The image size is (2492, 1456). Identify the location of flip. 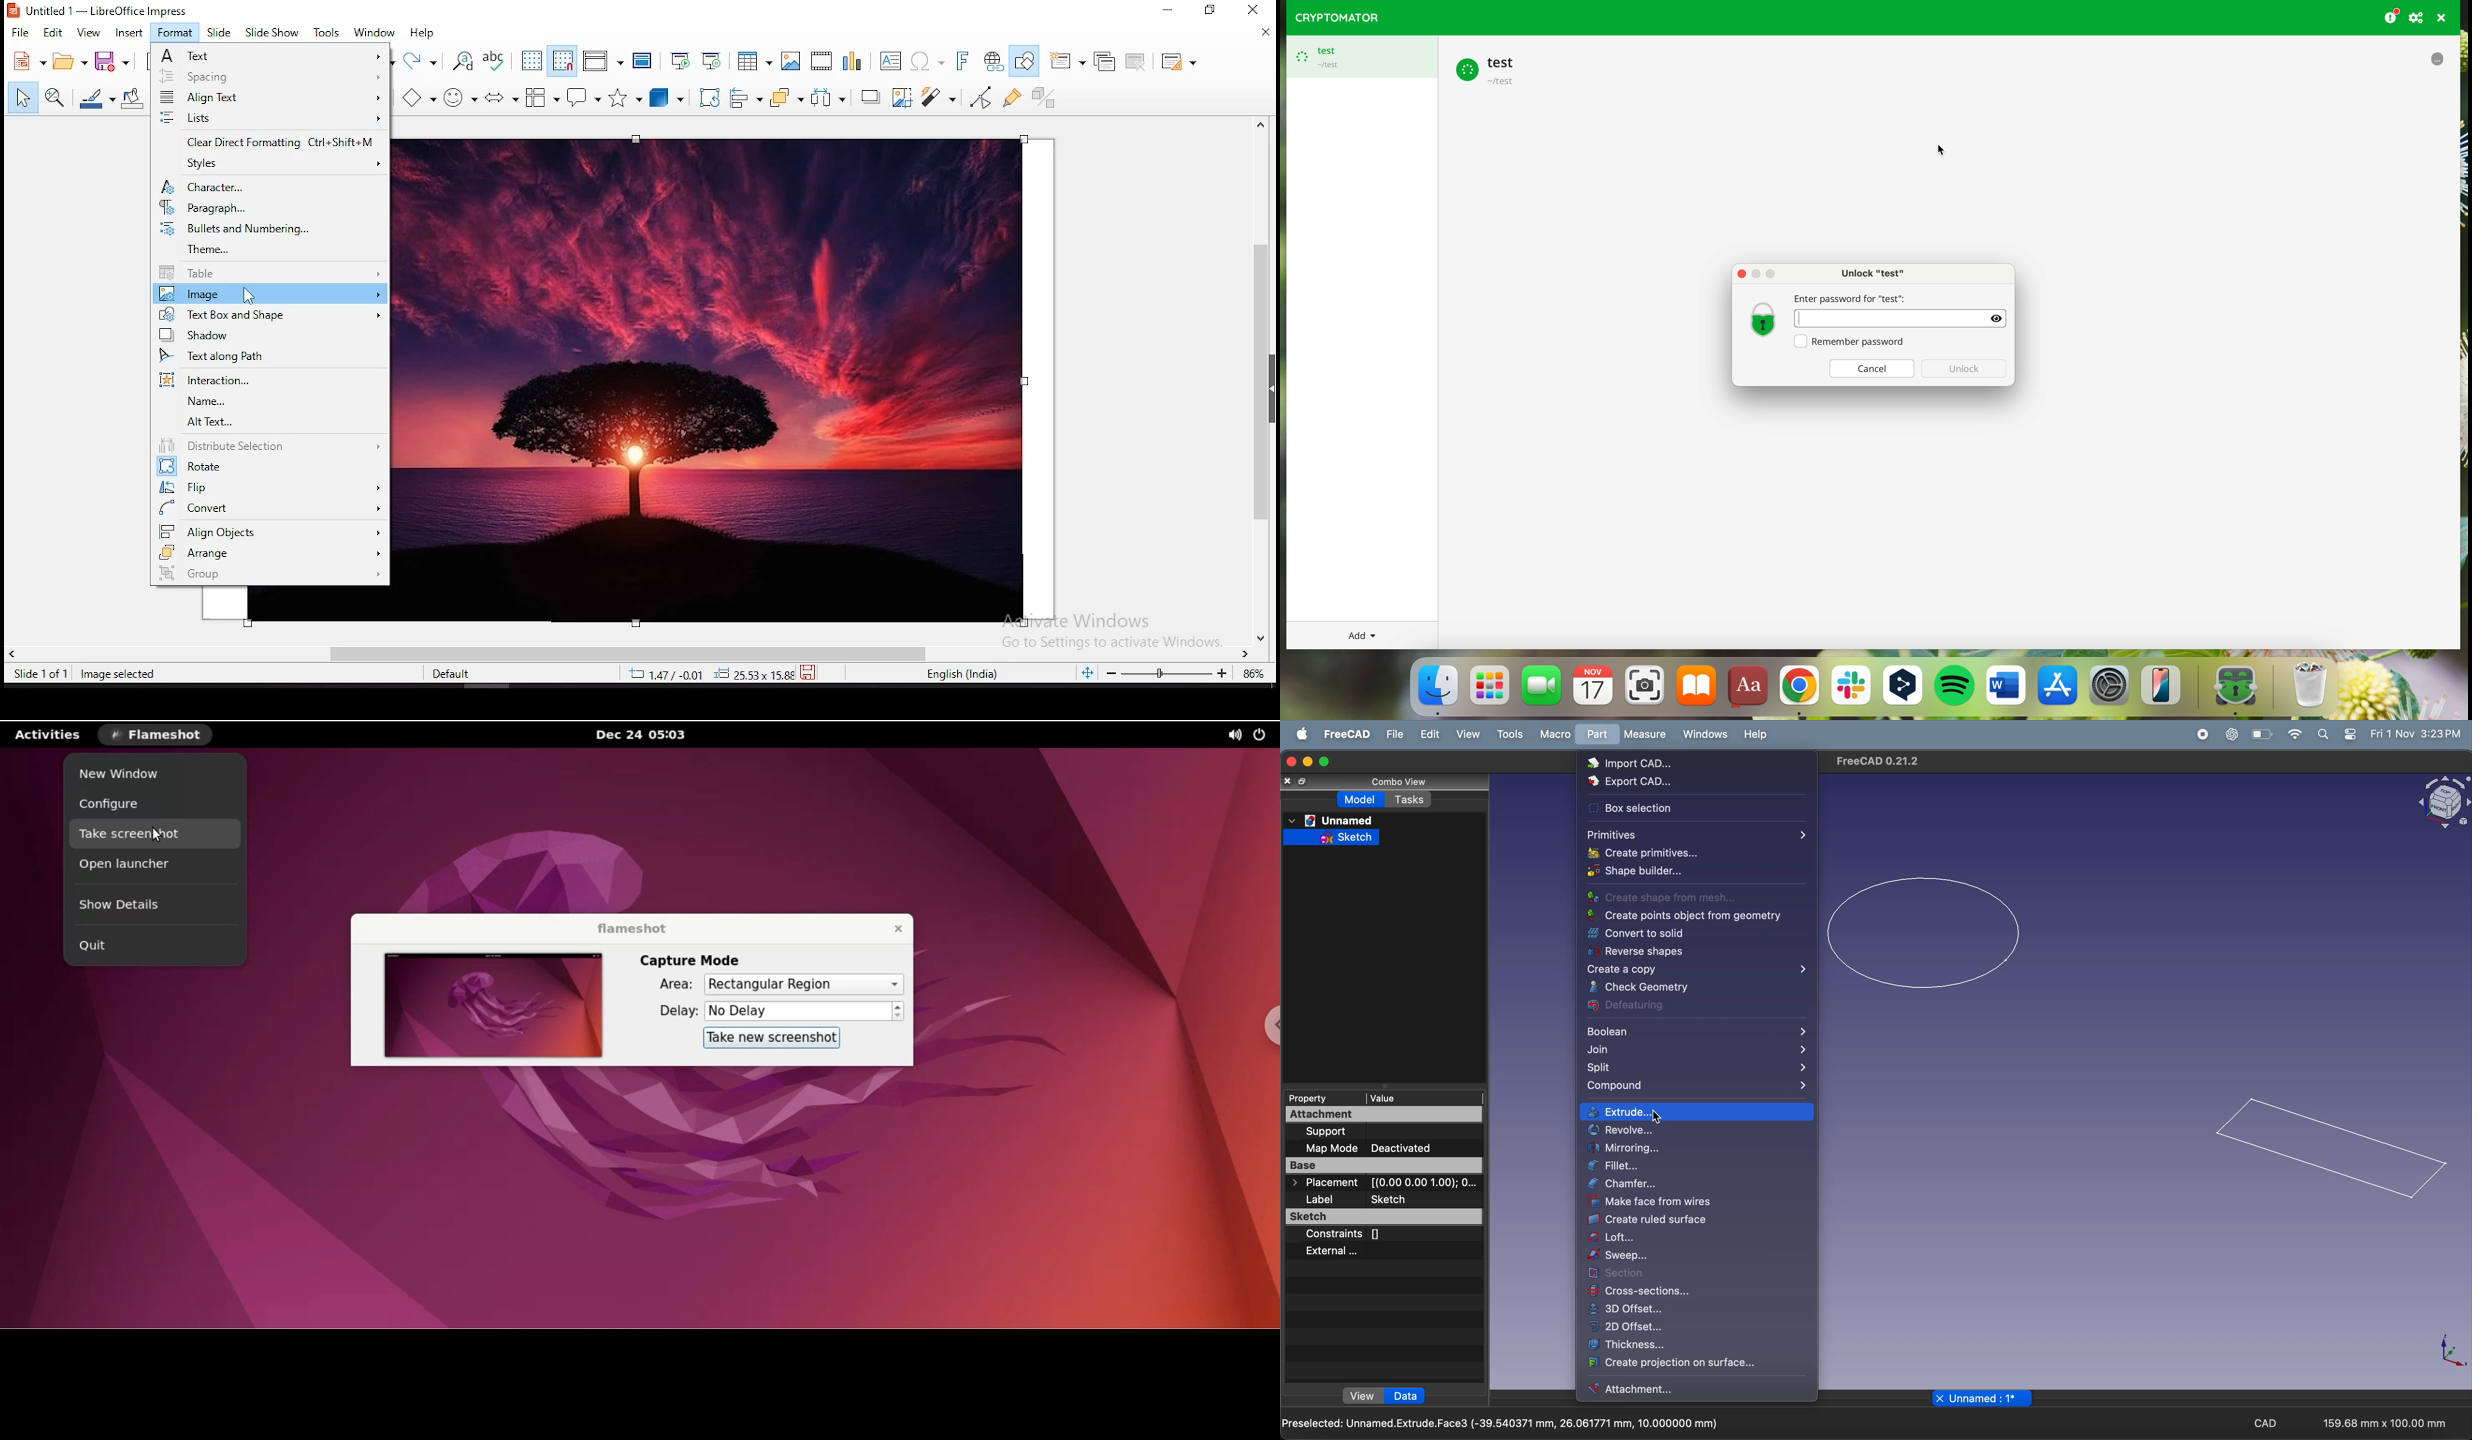
(271, 486).